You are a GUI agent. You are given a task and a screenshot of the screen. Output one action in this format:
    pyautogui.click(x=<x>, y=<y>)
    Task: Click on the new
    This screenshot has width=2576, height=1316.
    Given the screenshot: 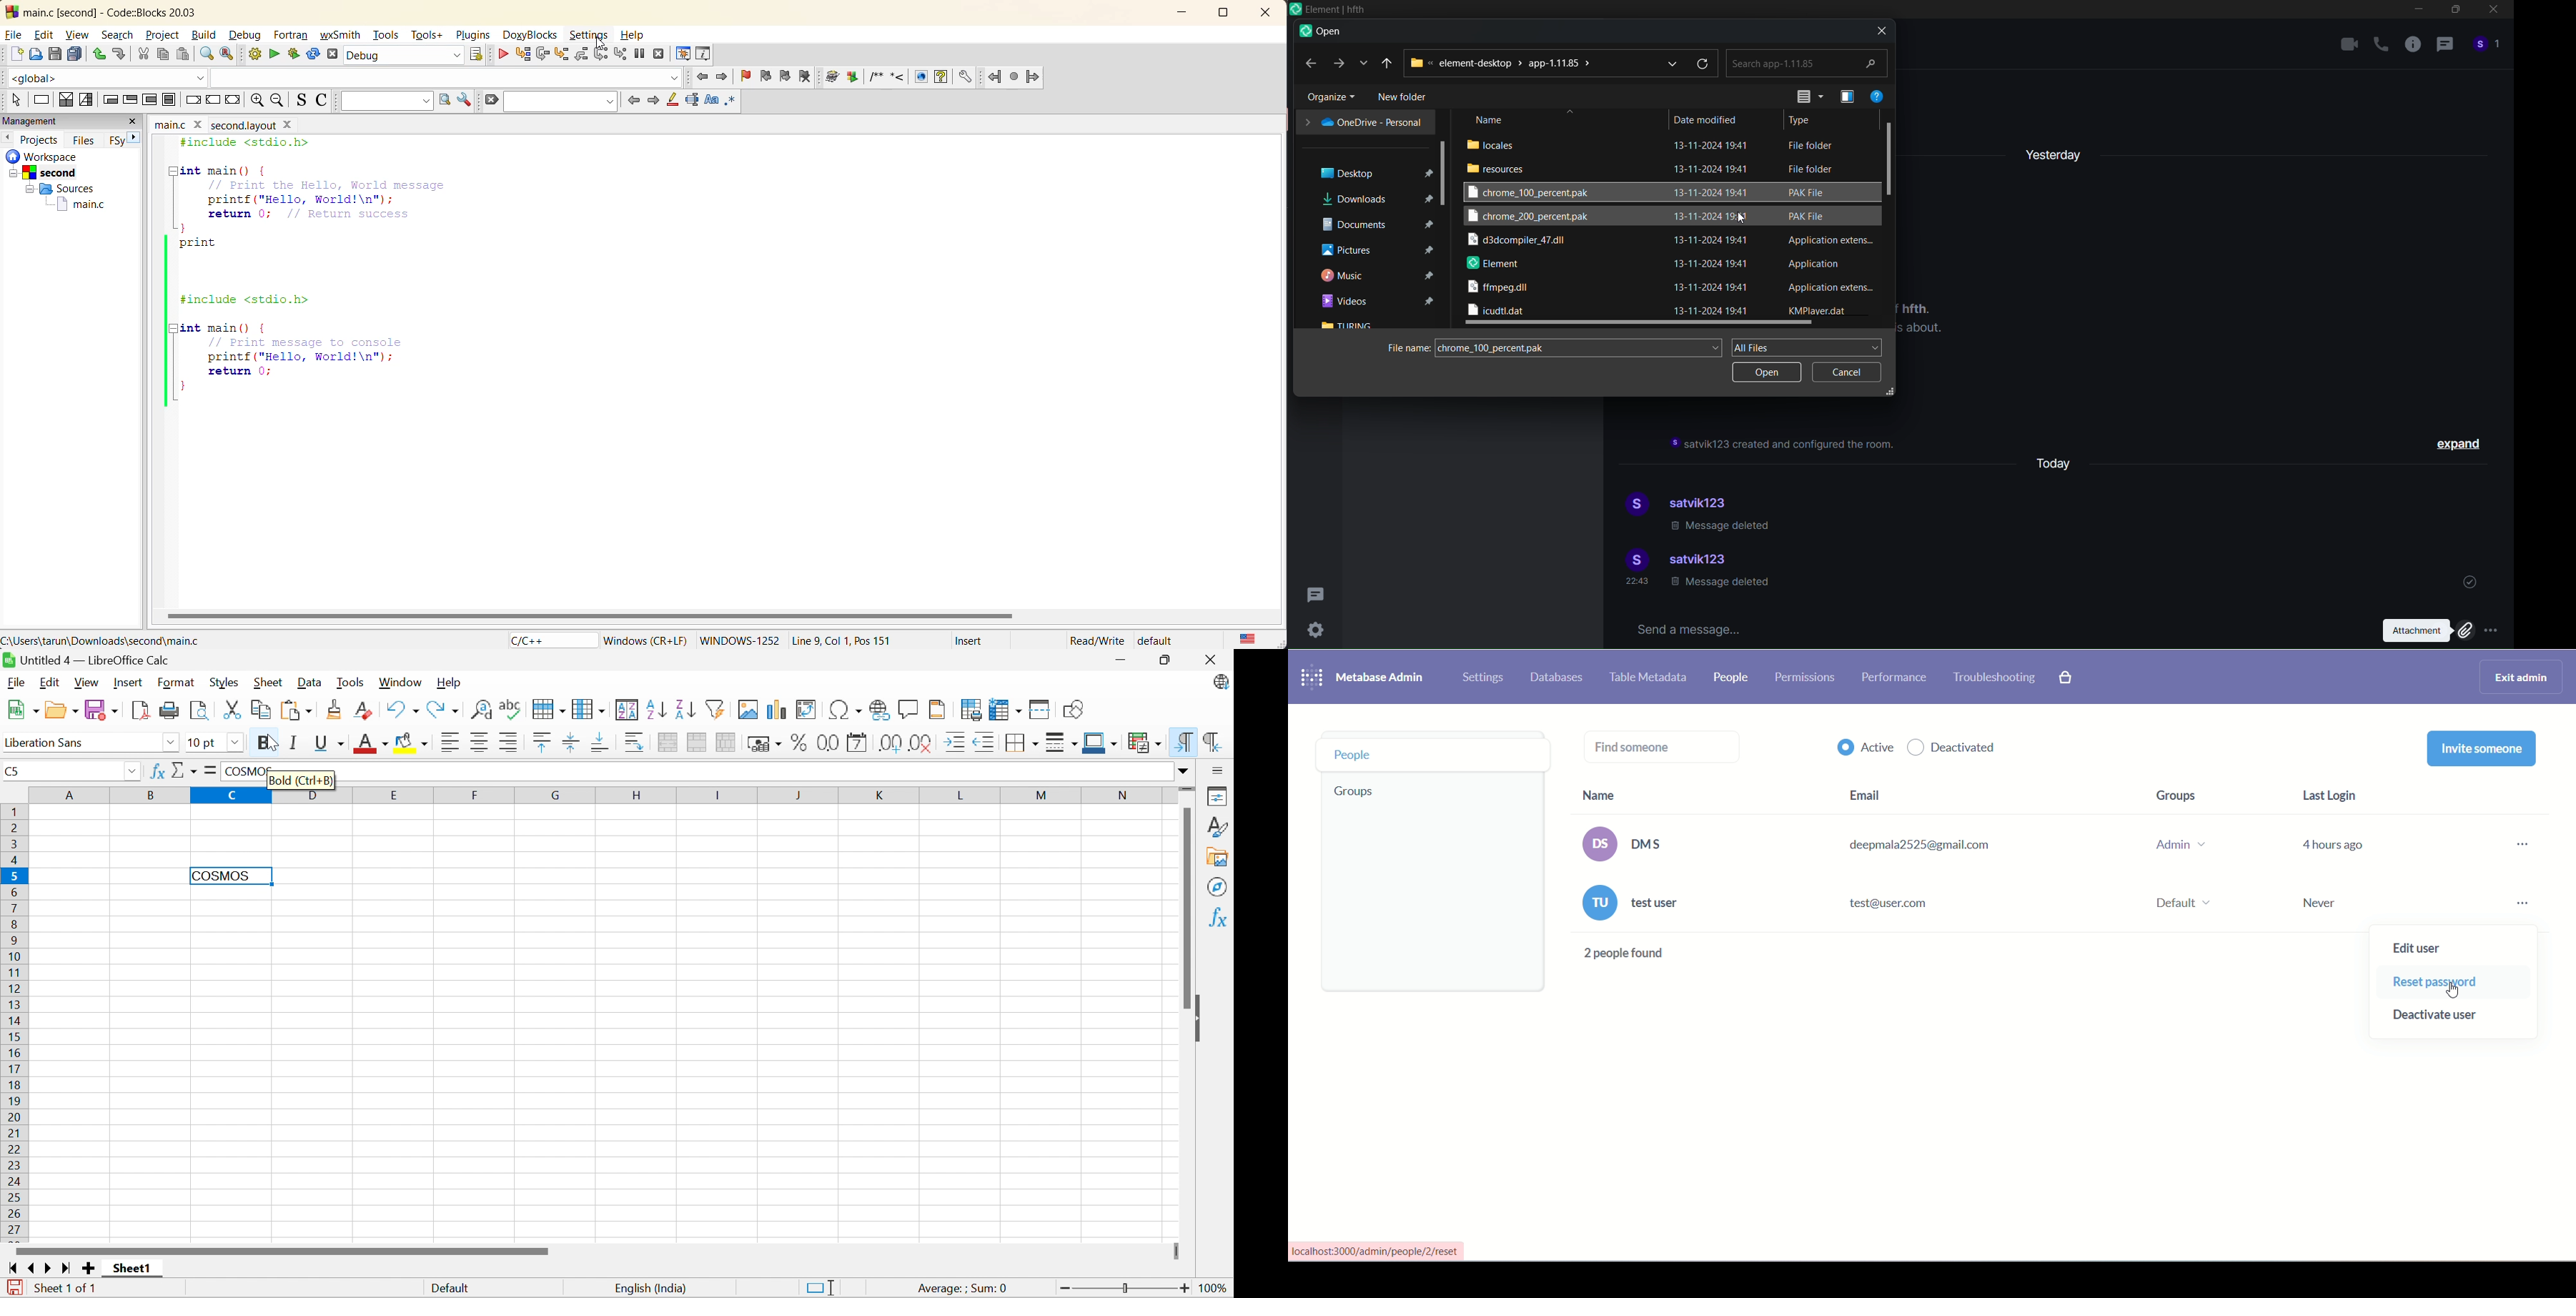 What is the action you would take?
    pyautogui.click(x=14, y=55)
    